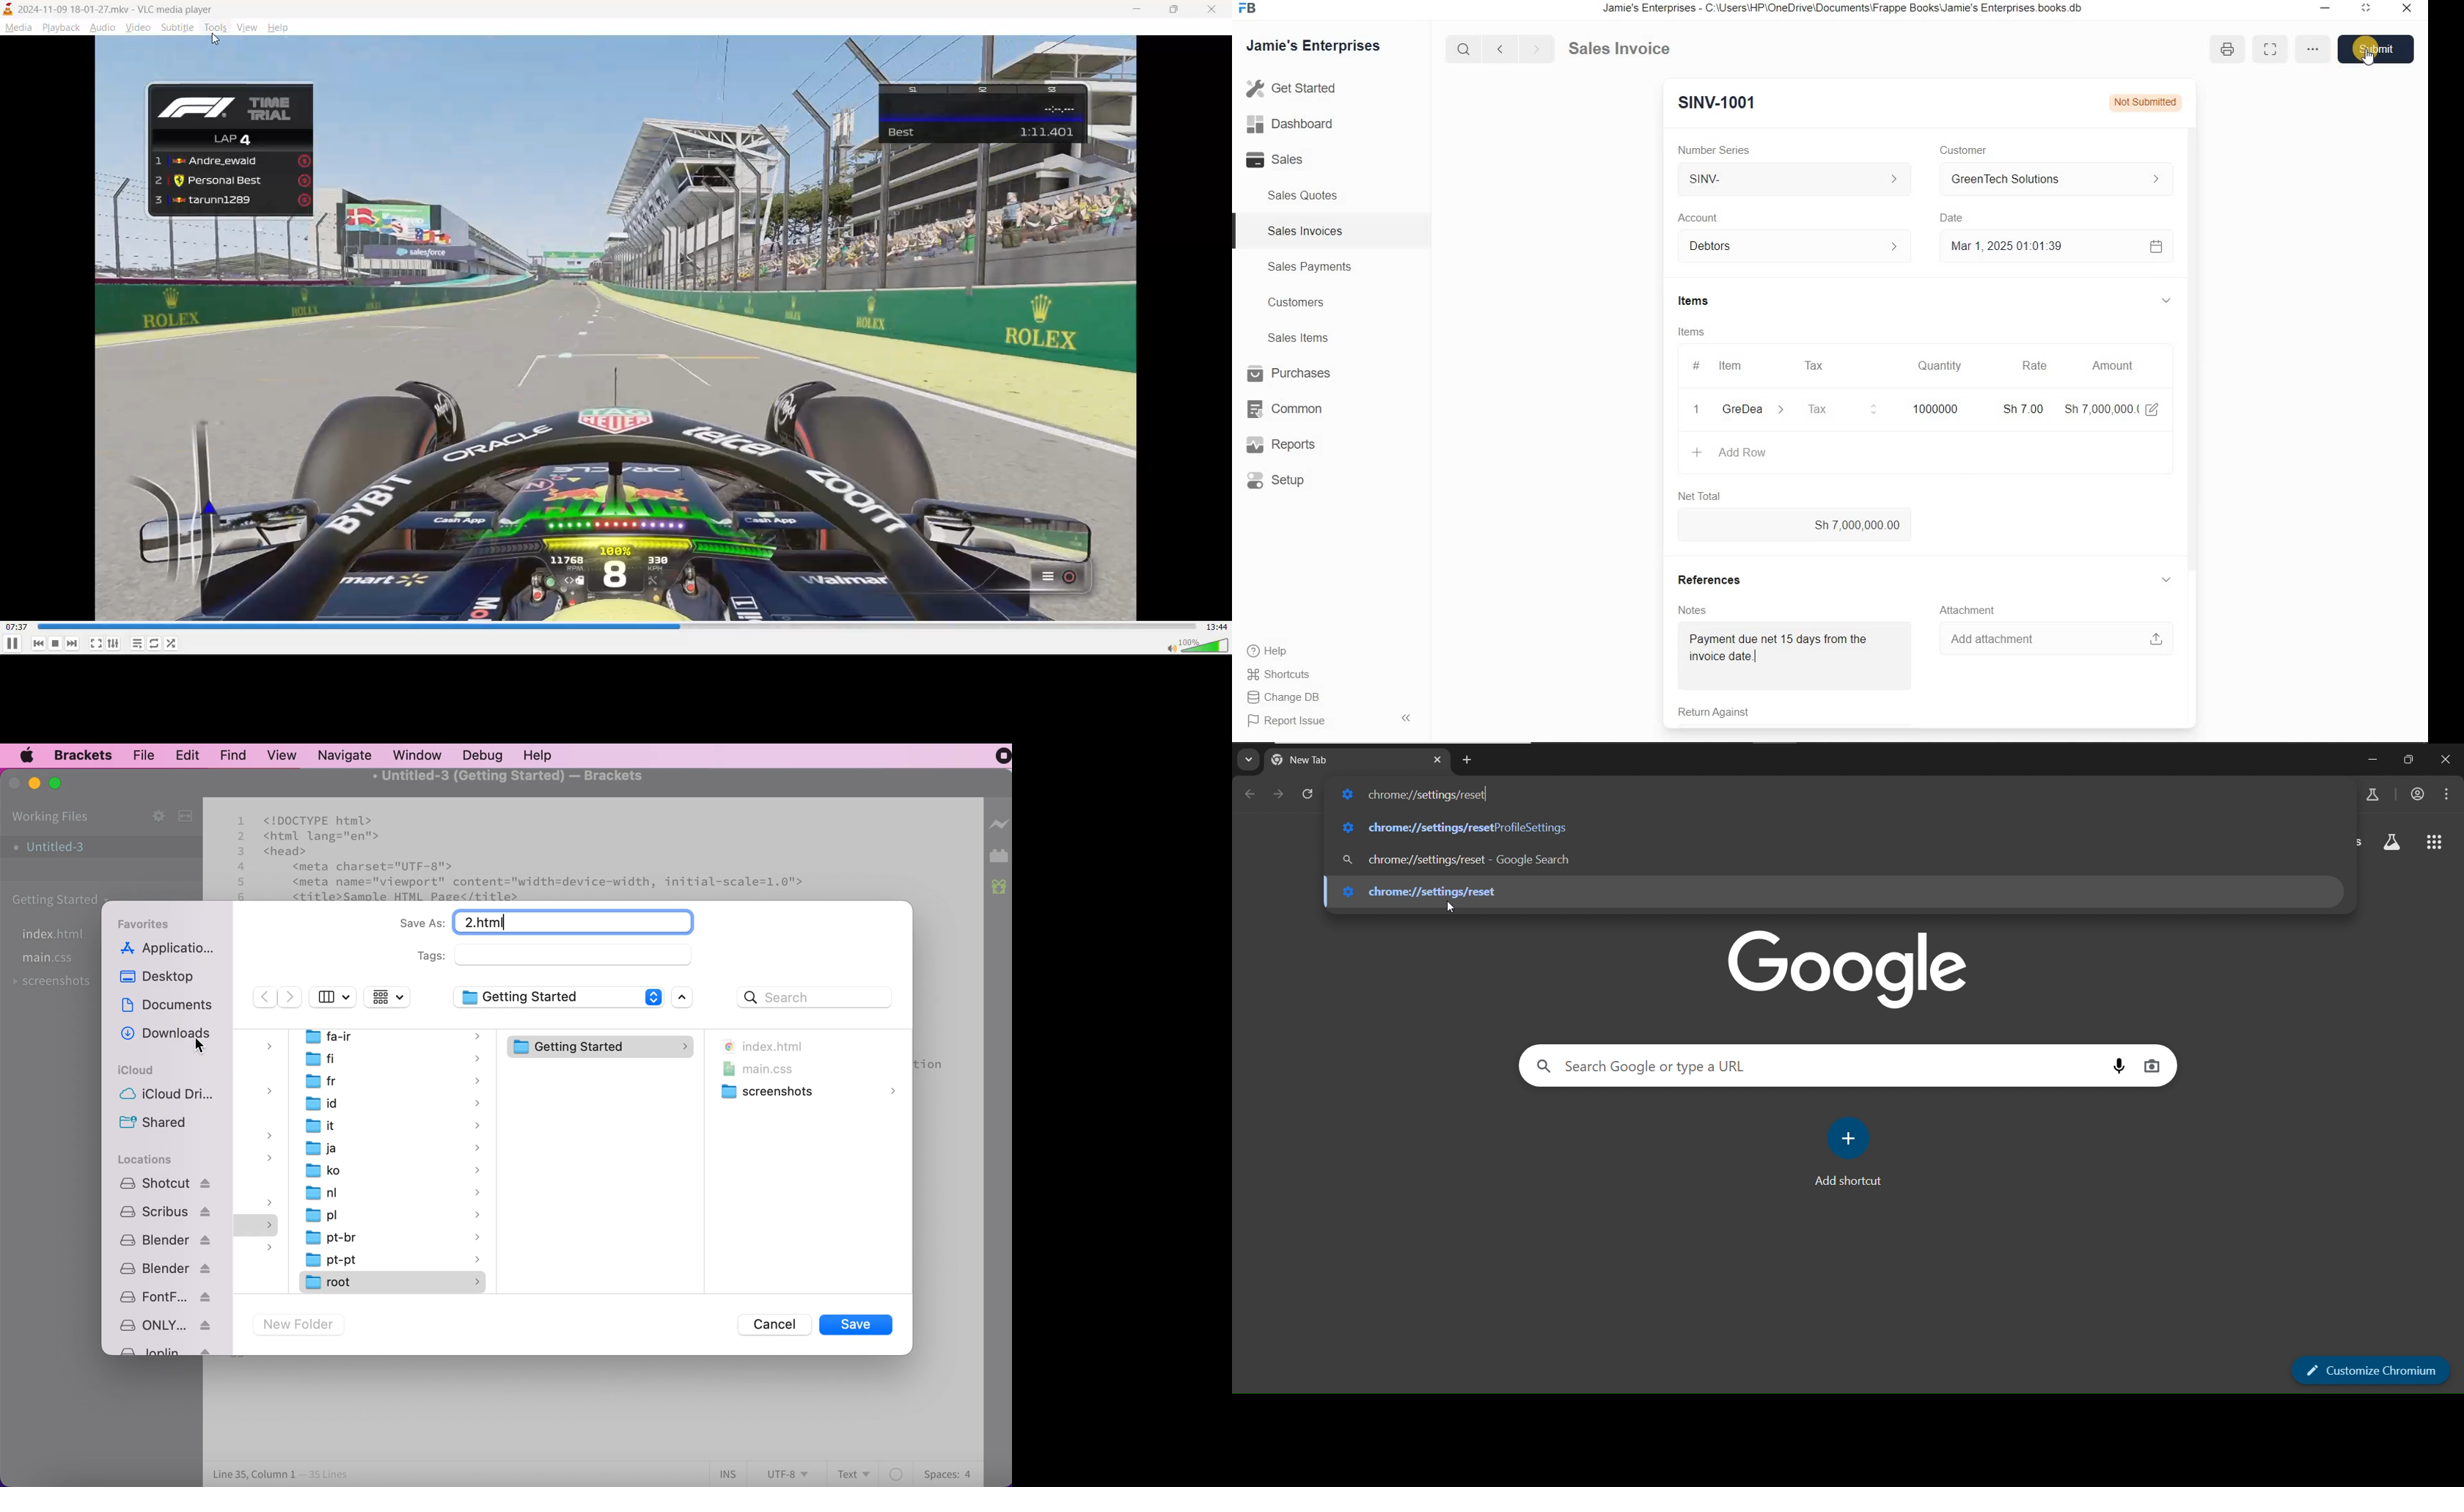 This screenshot has width=2464, height=1512. I want to click on id, so click(394, 1102).